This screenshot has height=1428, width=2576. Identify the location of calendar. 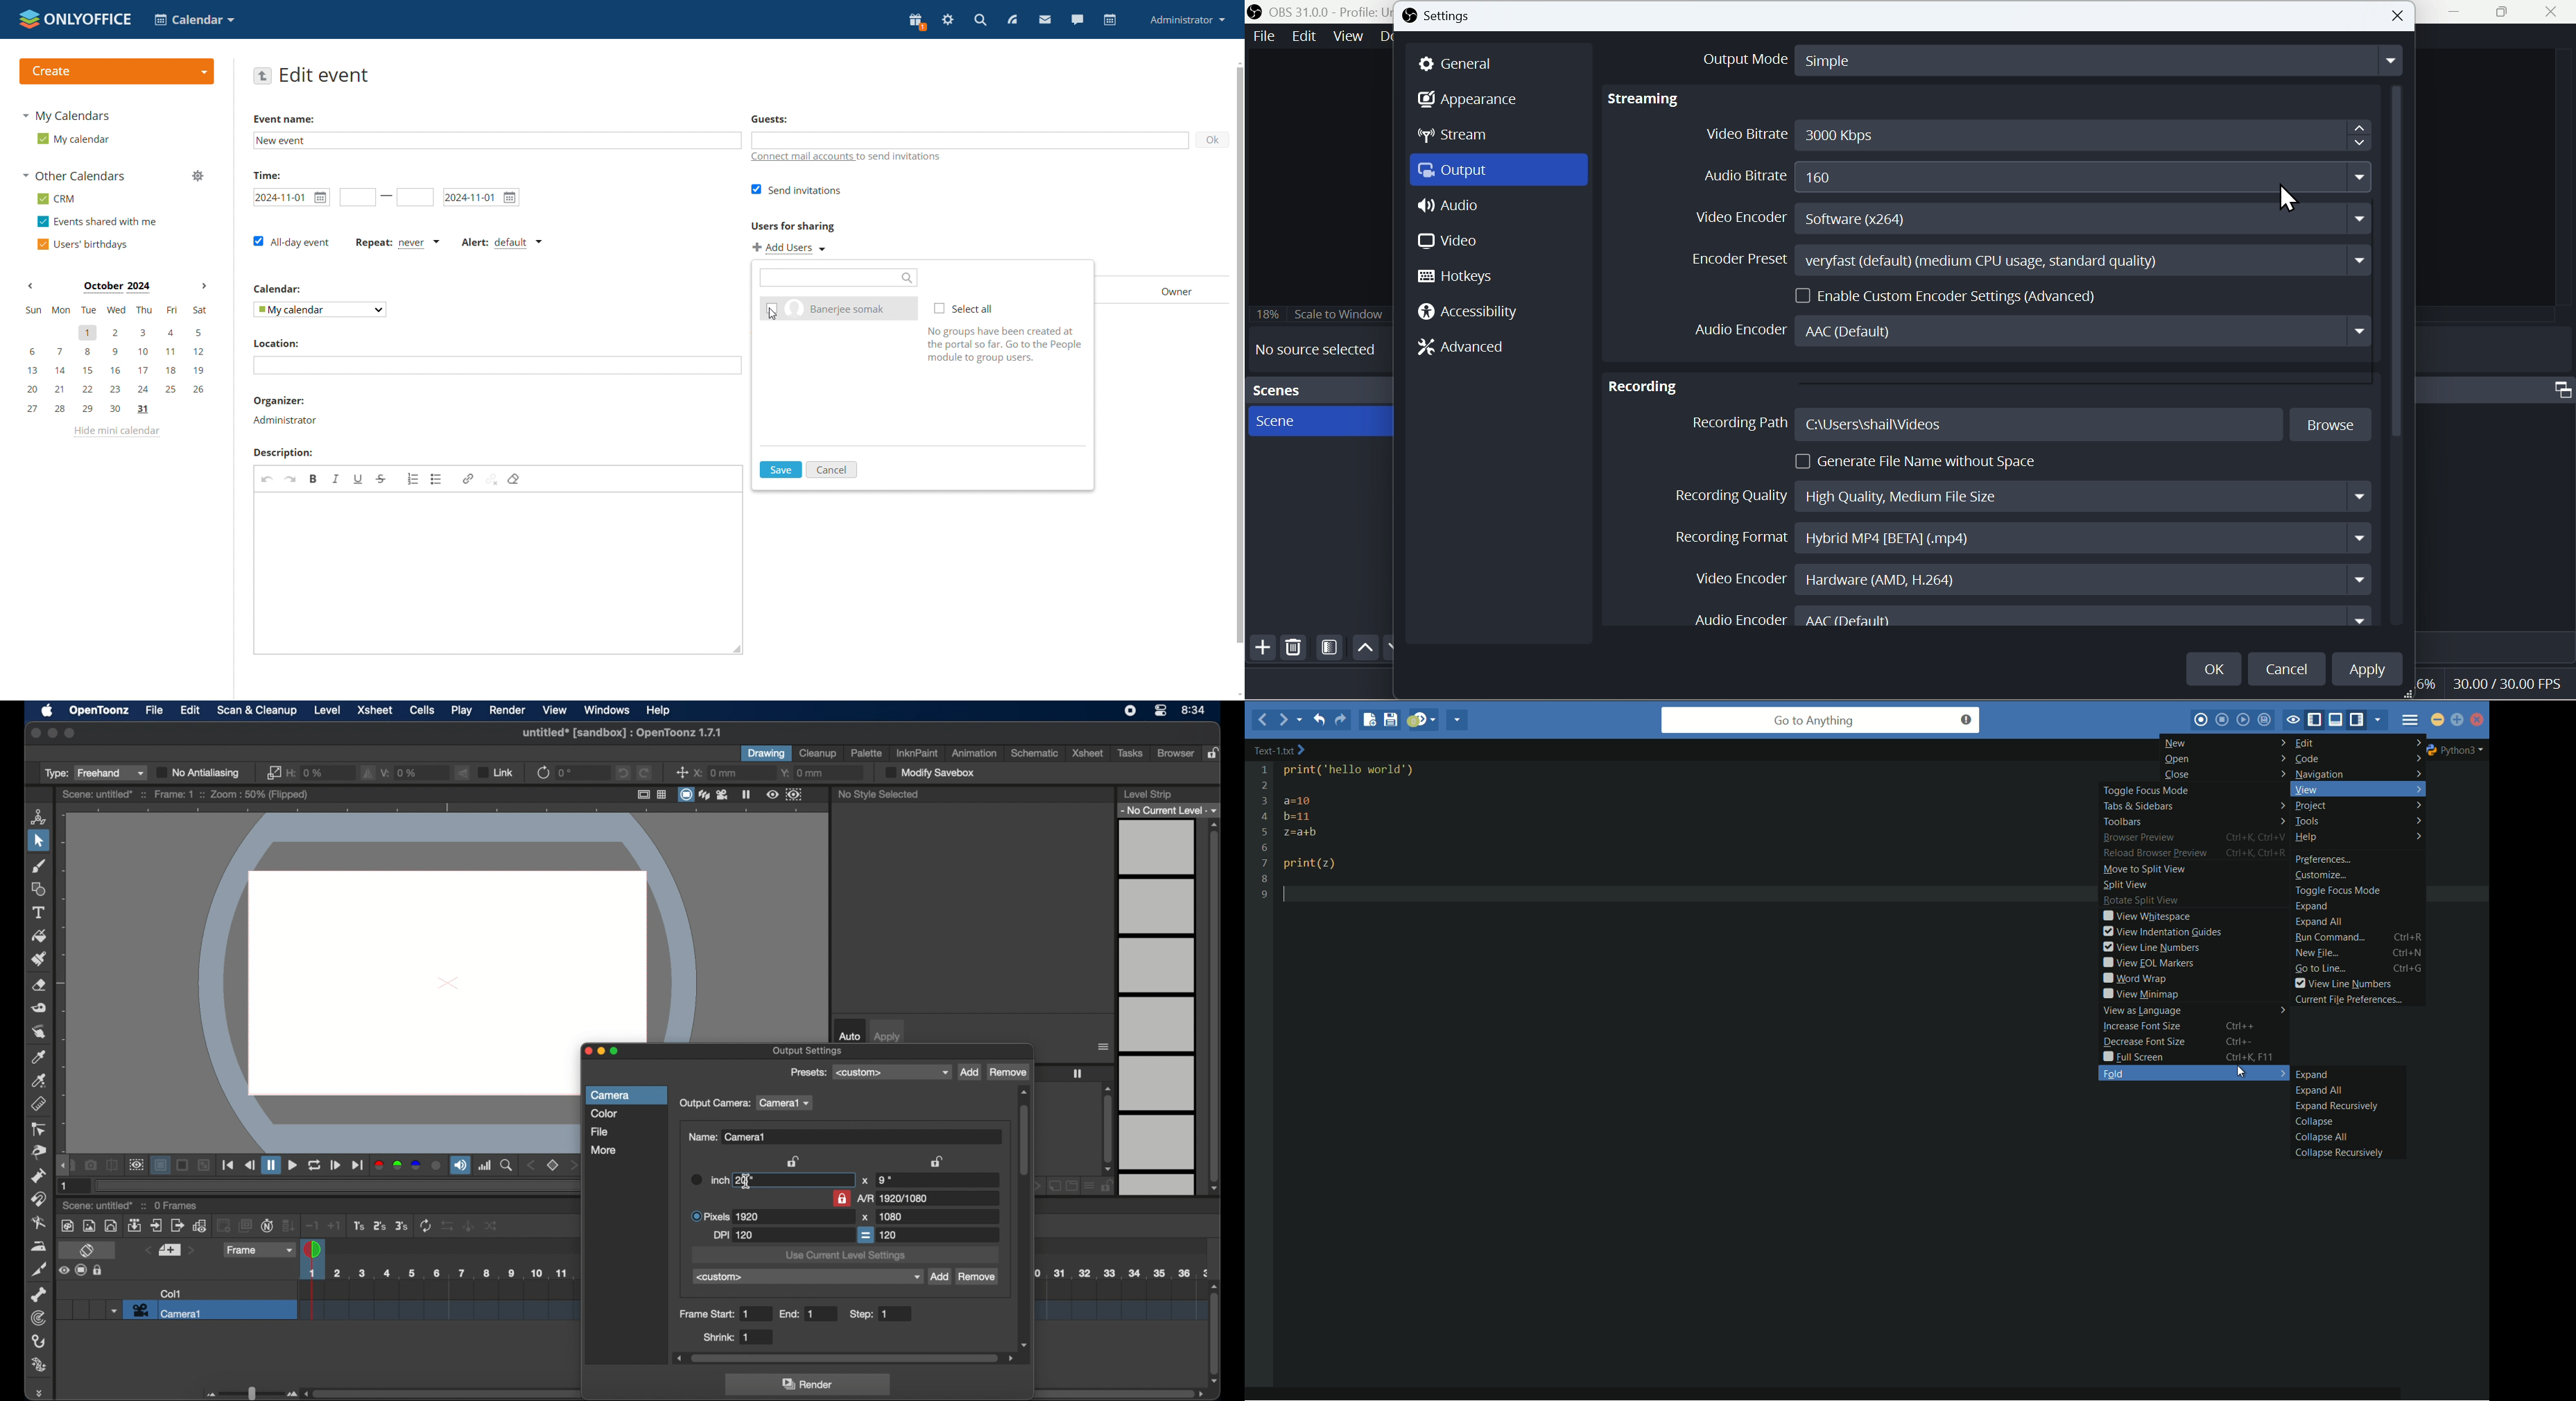
(1111, 20).